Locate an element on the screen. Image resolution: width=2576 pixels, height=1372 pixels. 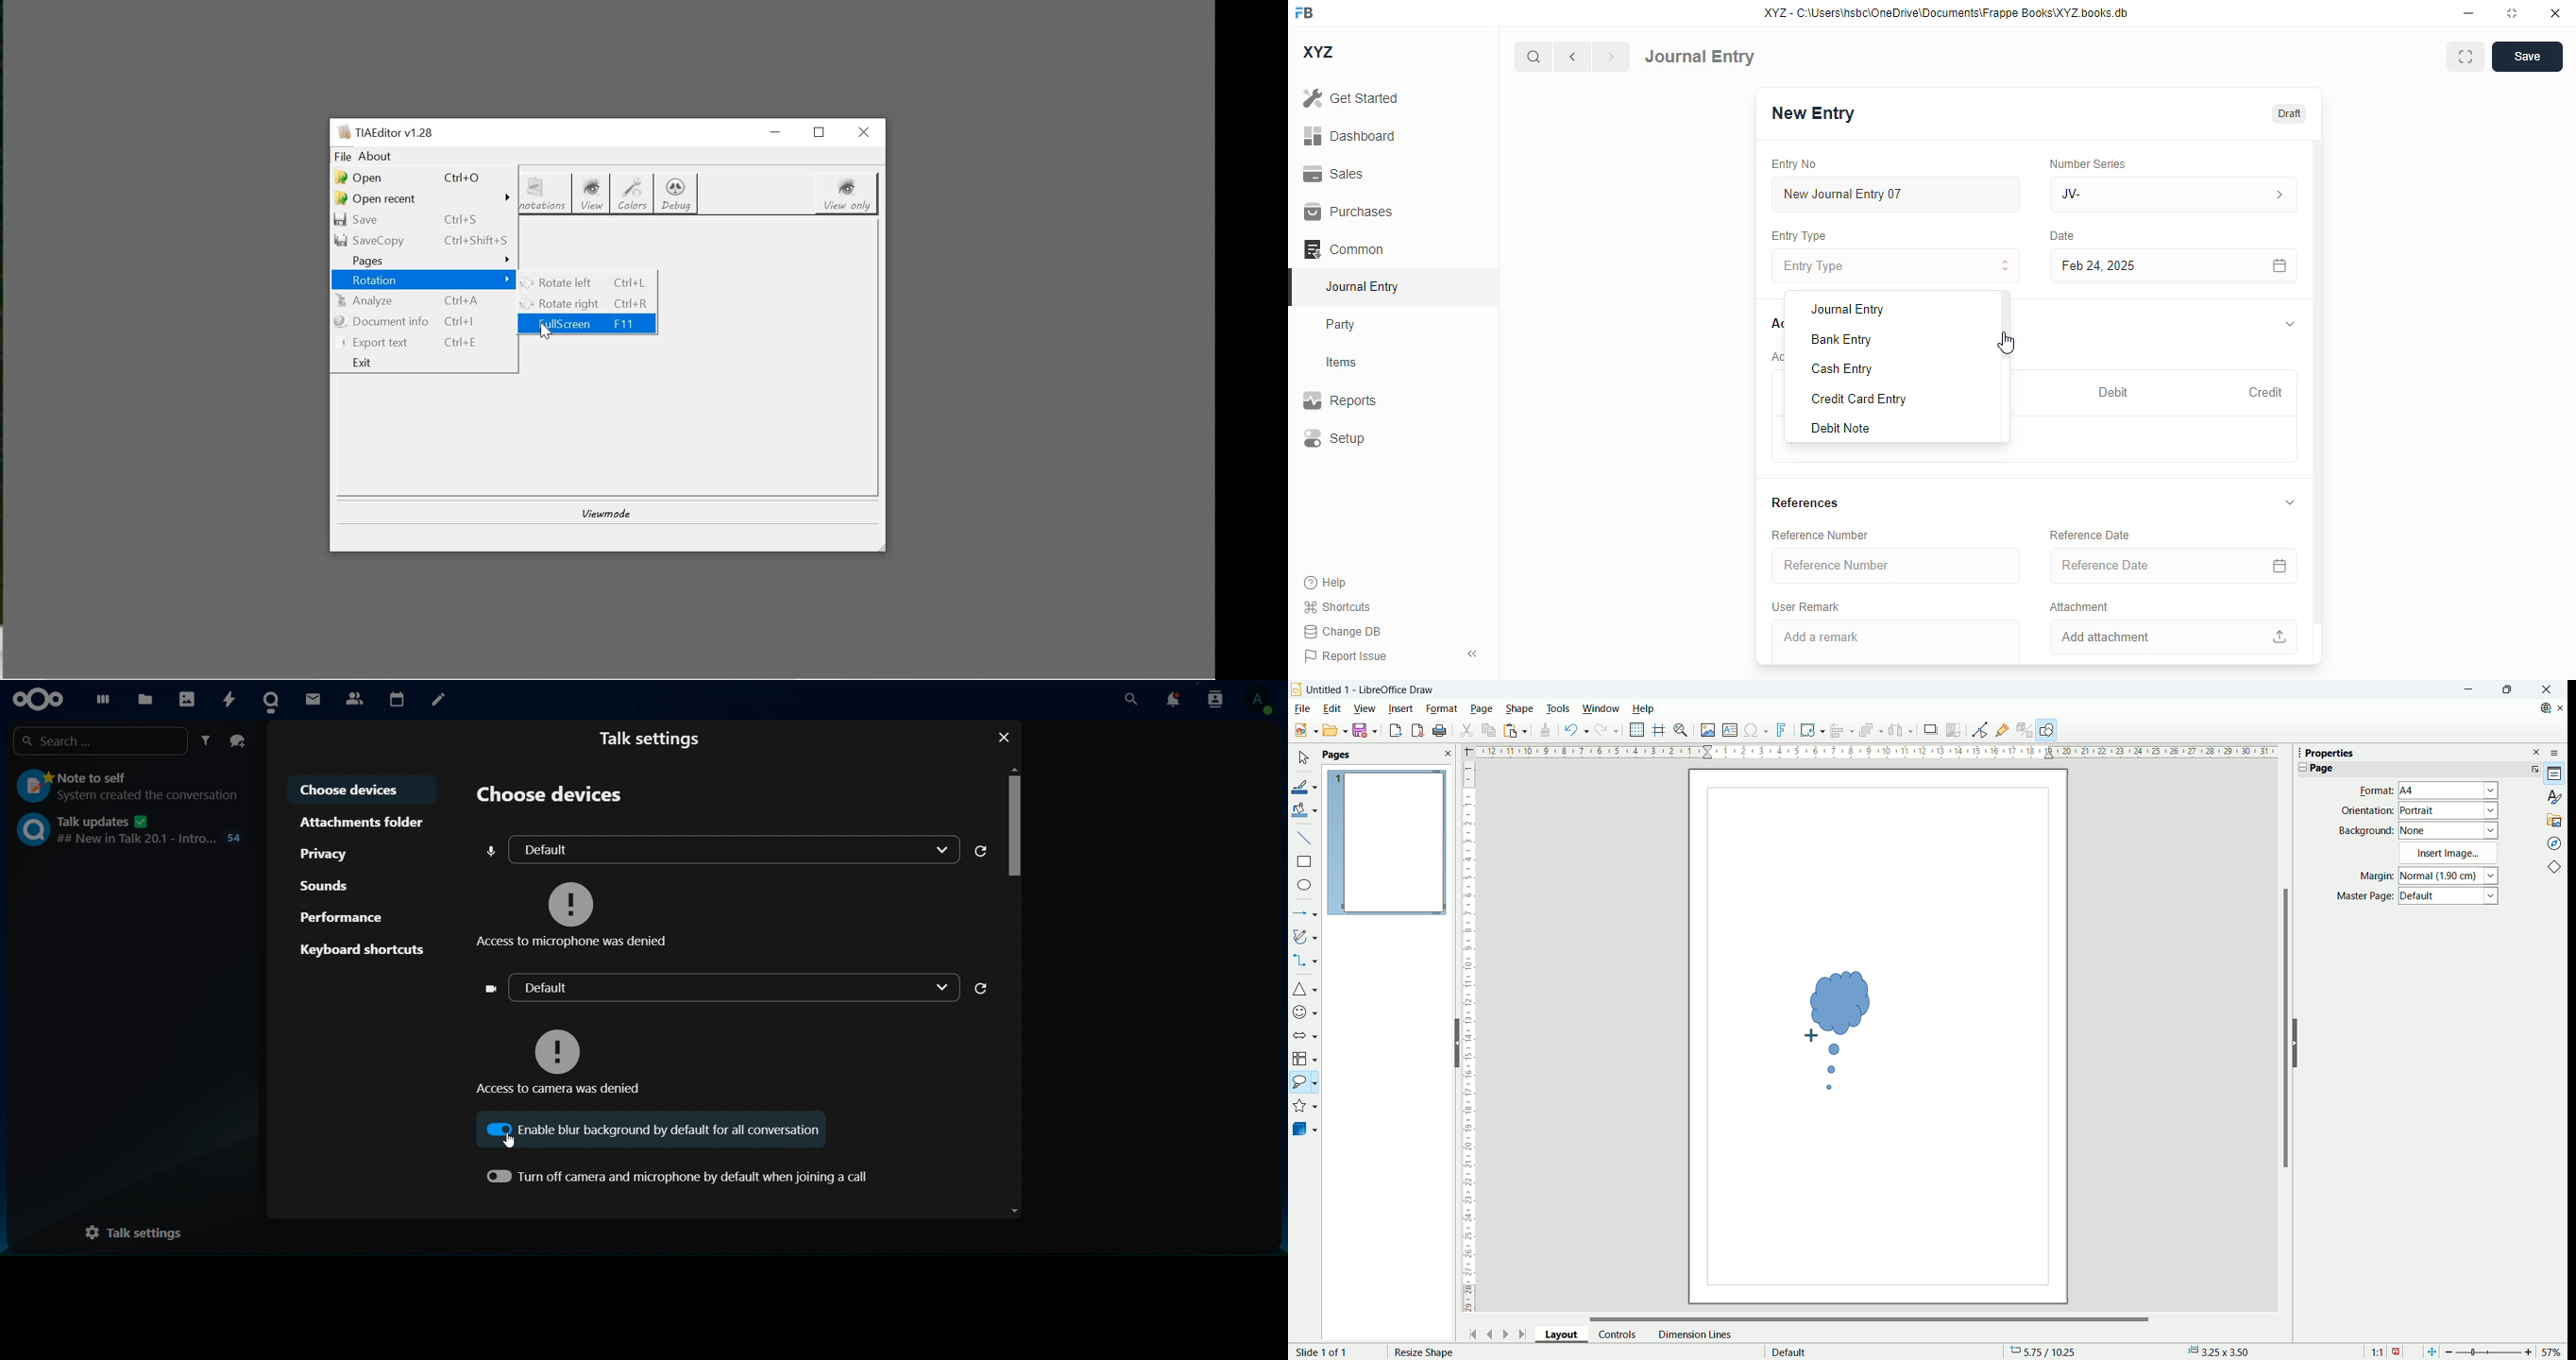
fresh is located at coordinates (981, 989).